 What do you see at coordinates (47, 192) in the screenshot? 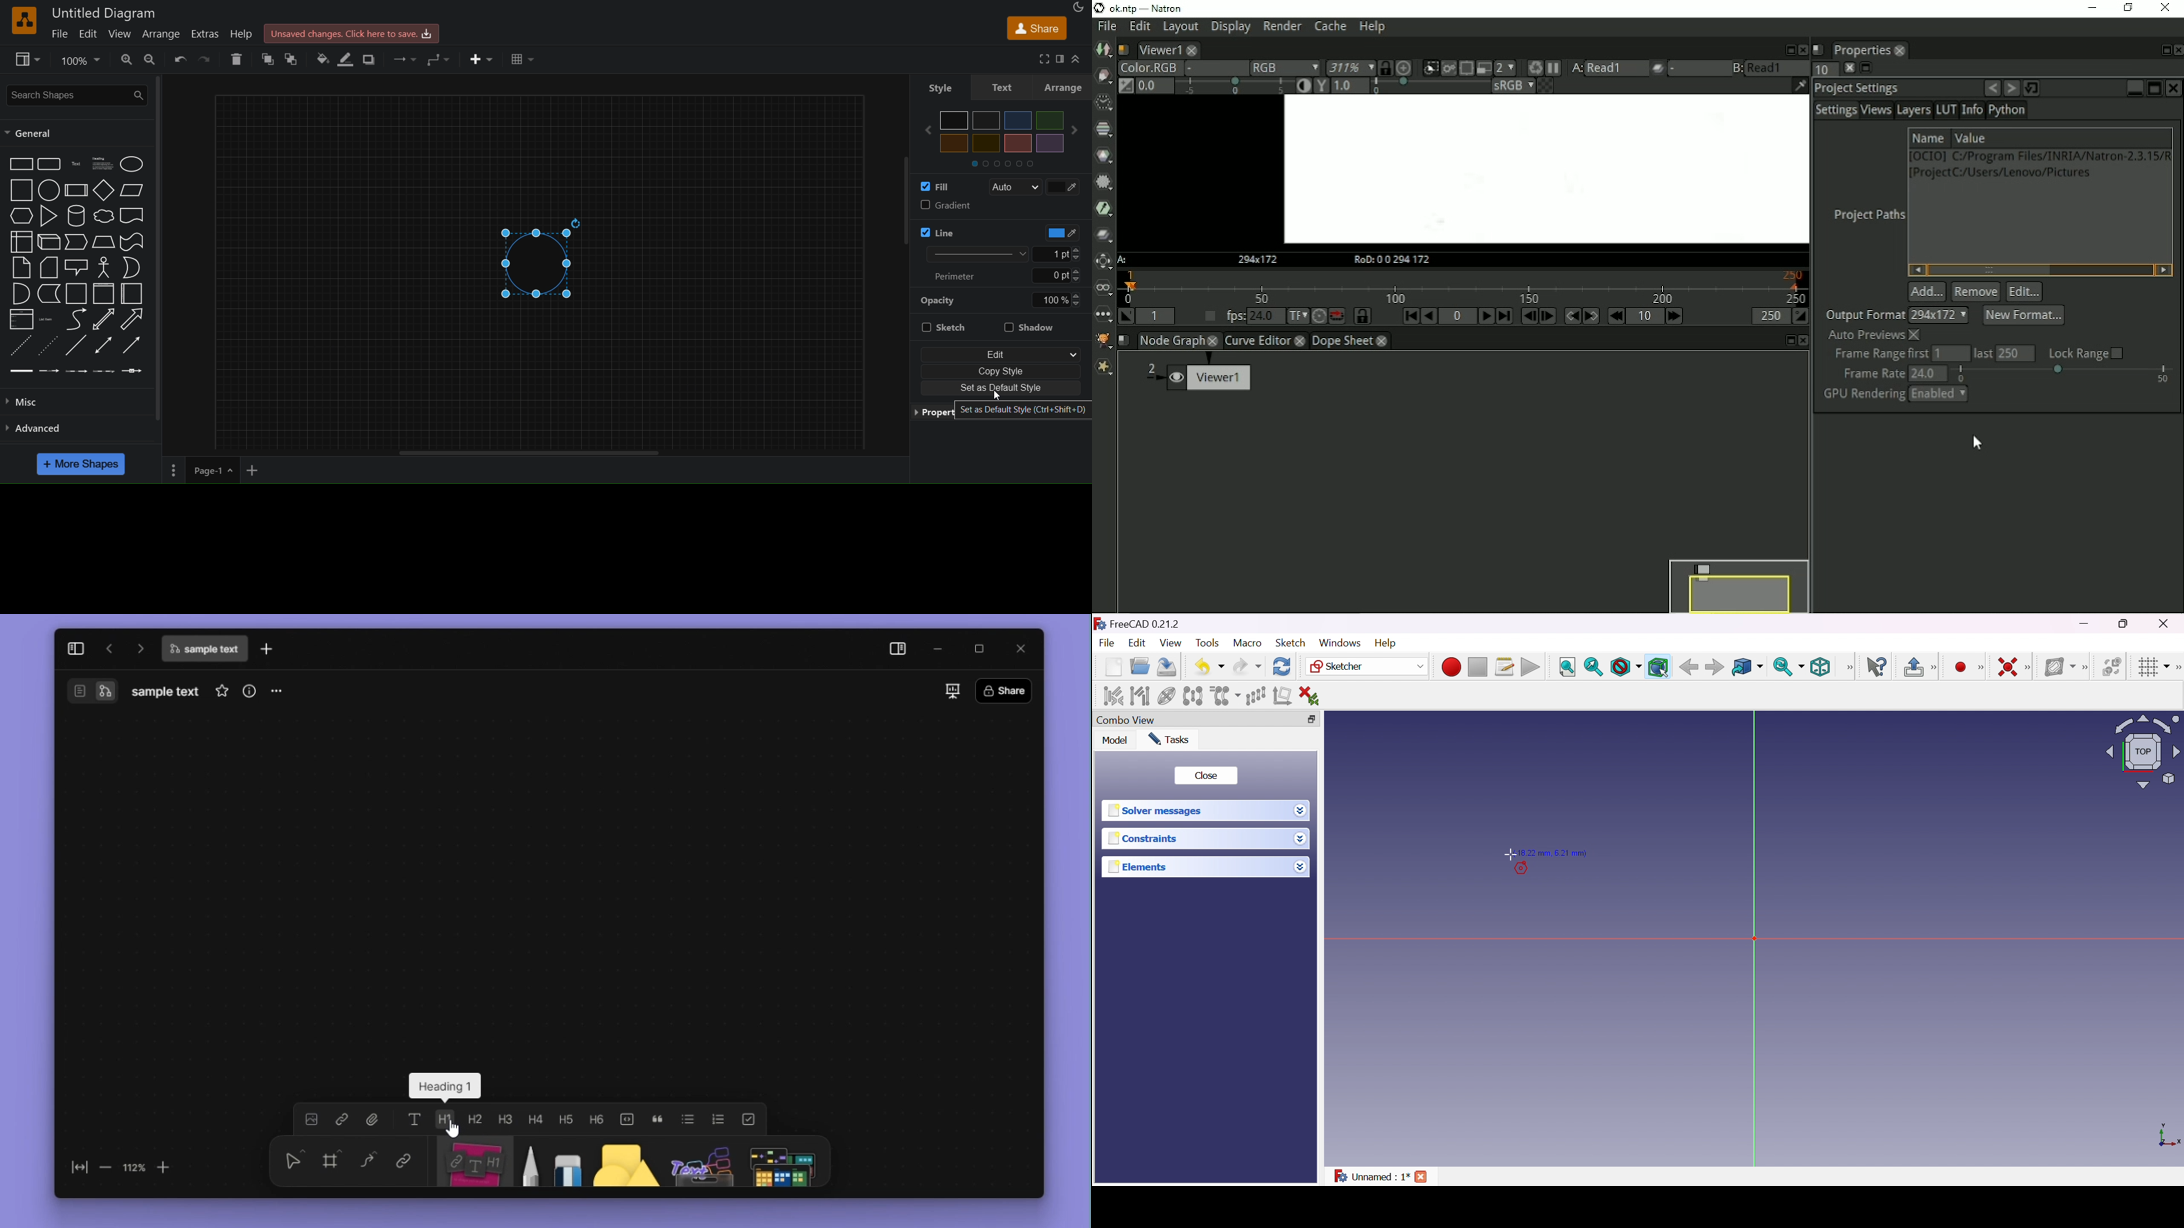
I see `circle` at bounding box center [47, 192].